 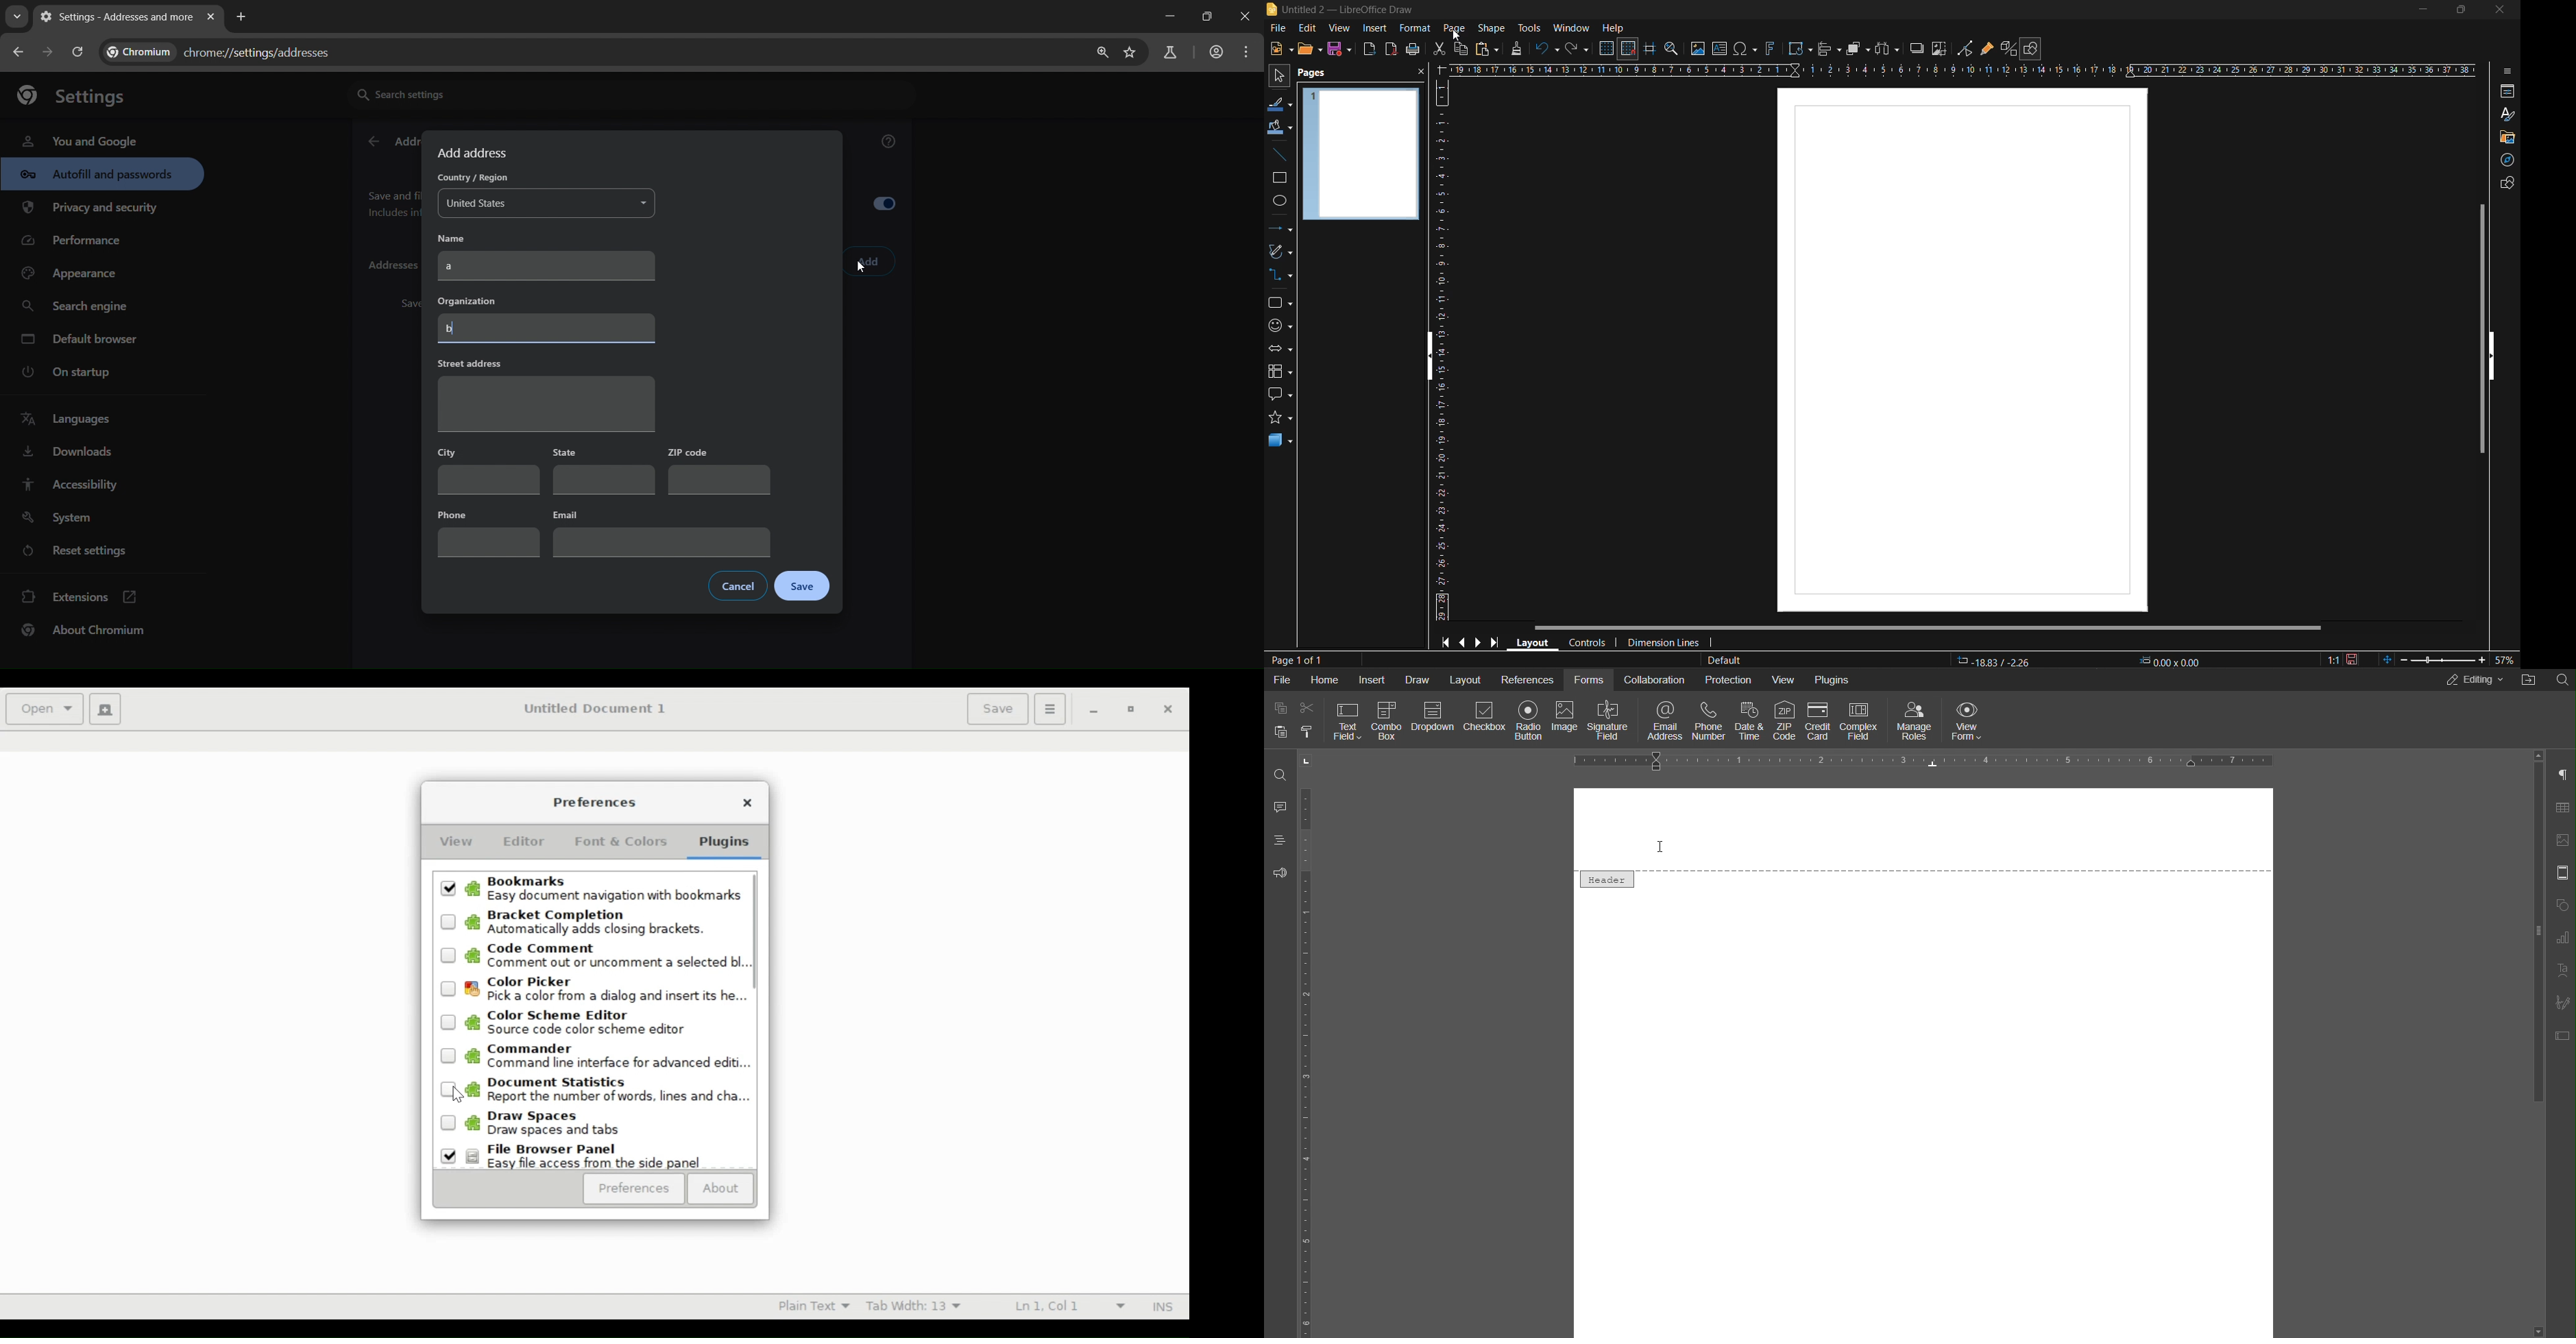 What do you see at coordinates (2387, 659) in the screenshot?
I see `fit page to current window` at bounding box center [2387, 659].